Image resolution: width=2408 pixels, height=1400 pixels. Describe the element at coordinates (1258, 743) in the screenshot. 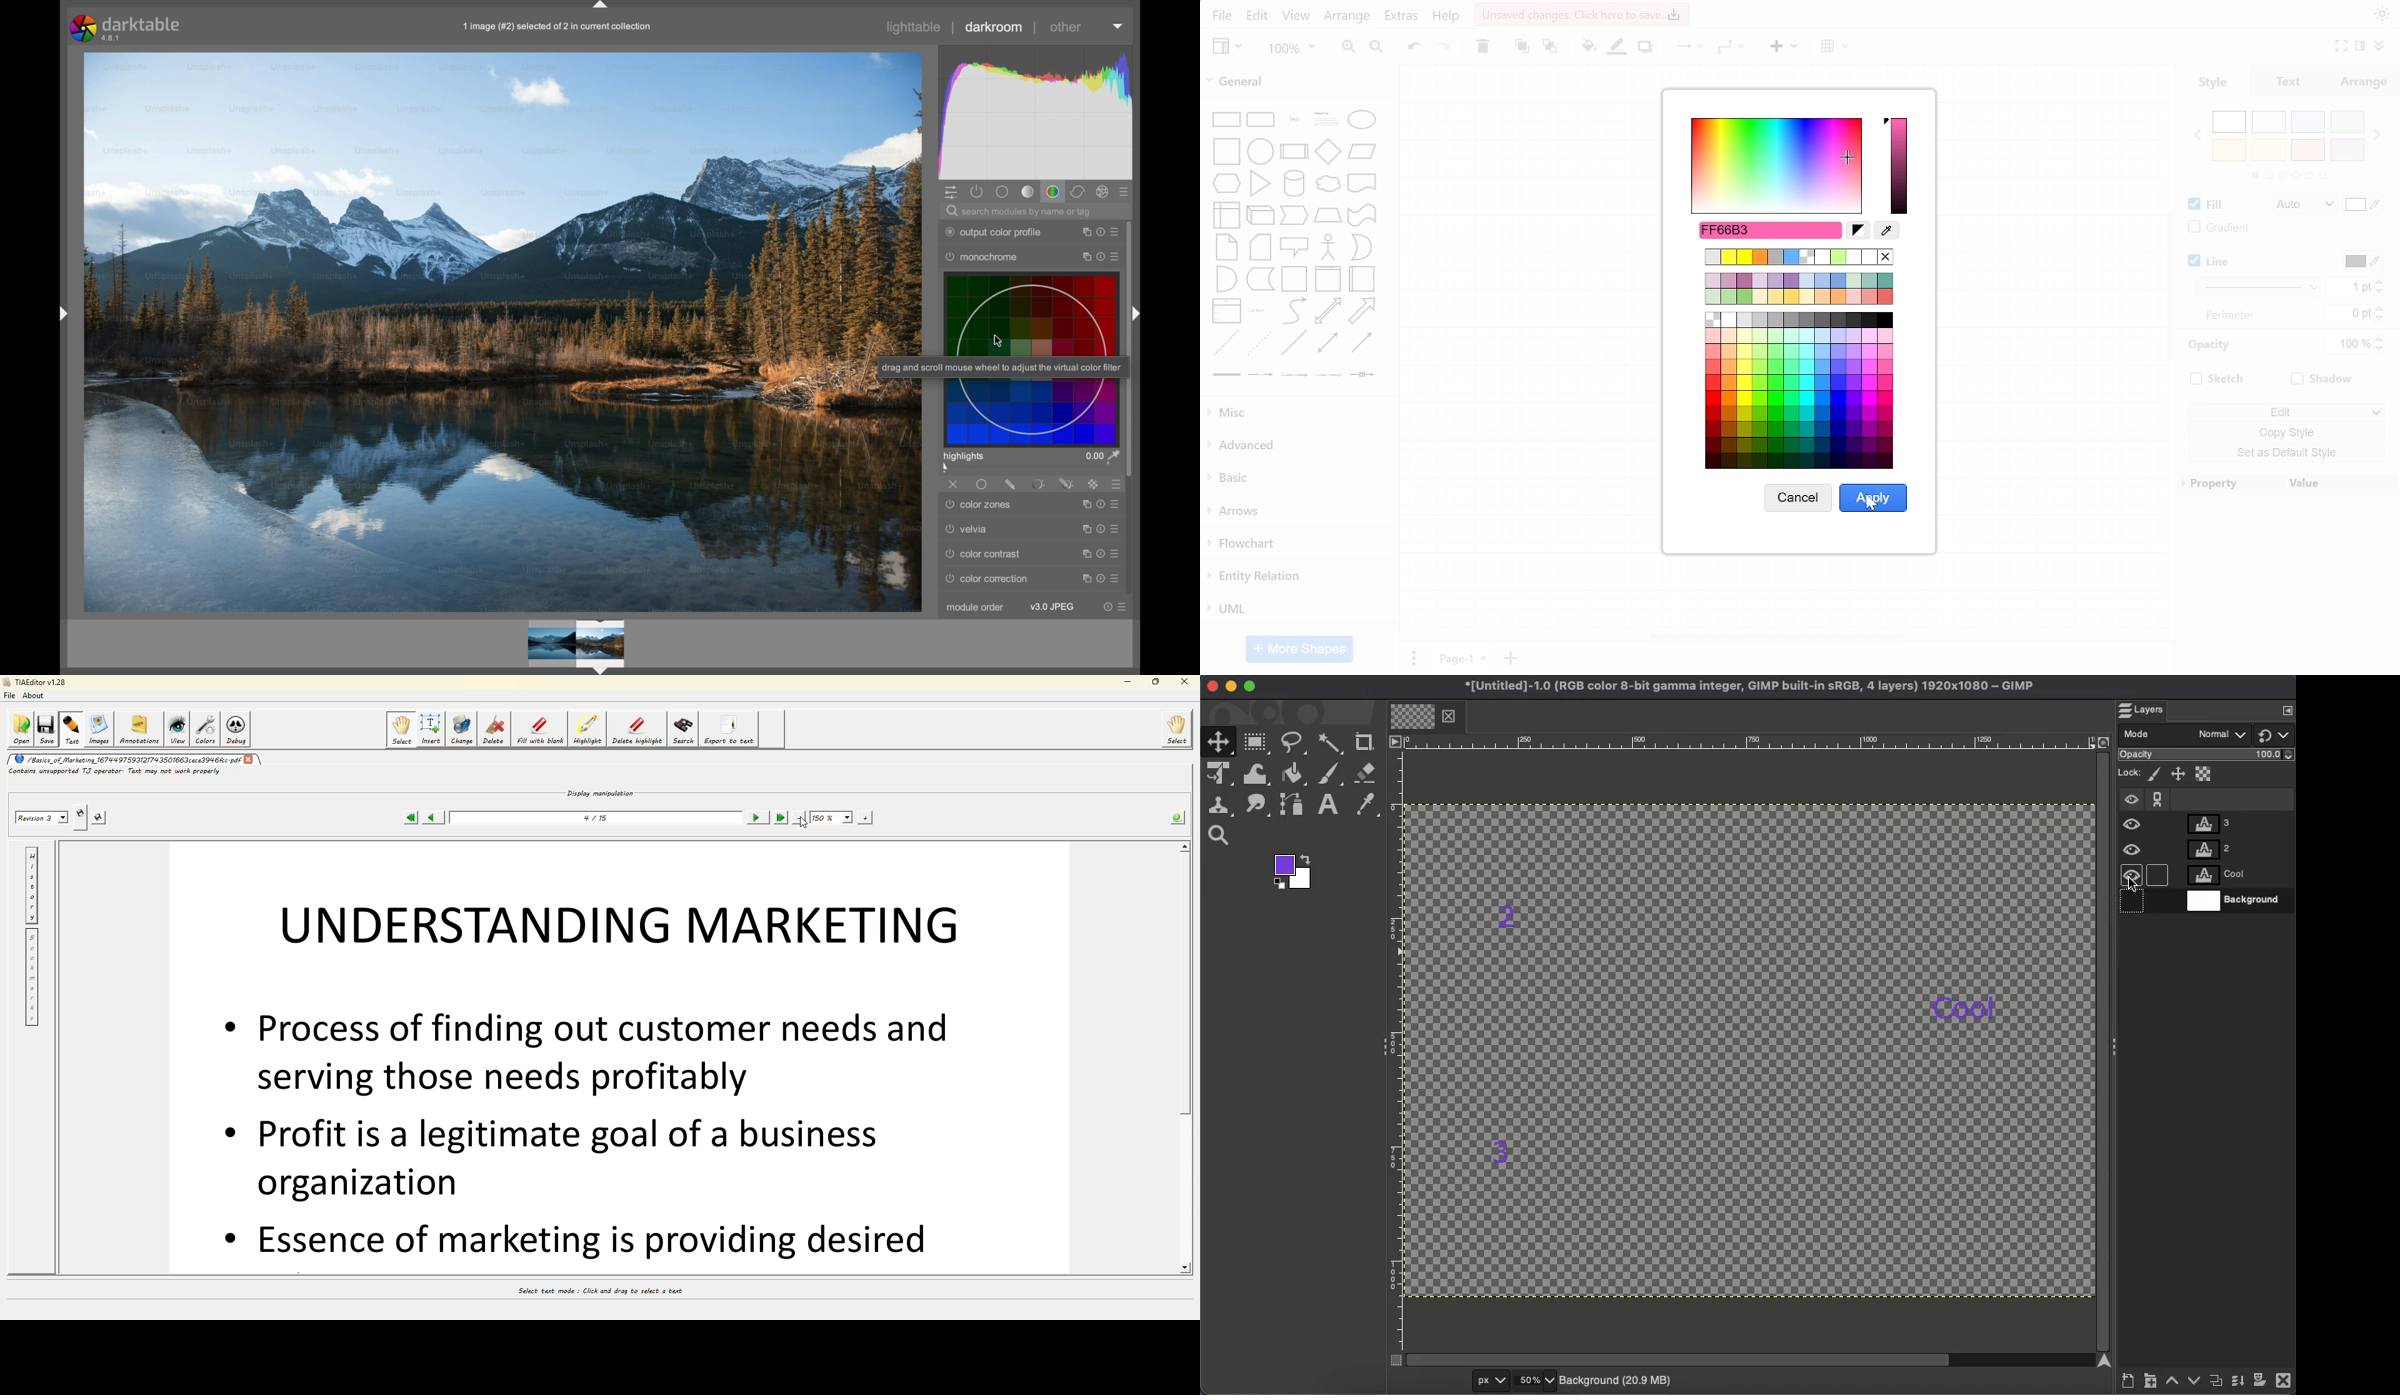

I see `Rectangular select` at that location.